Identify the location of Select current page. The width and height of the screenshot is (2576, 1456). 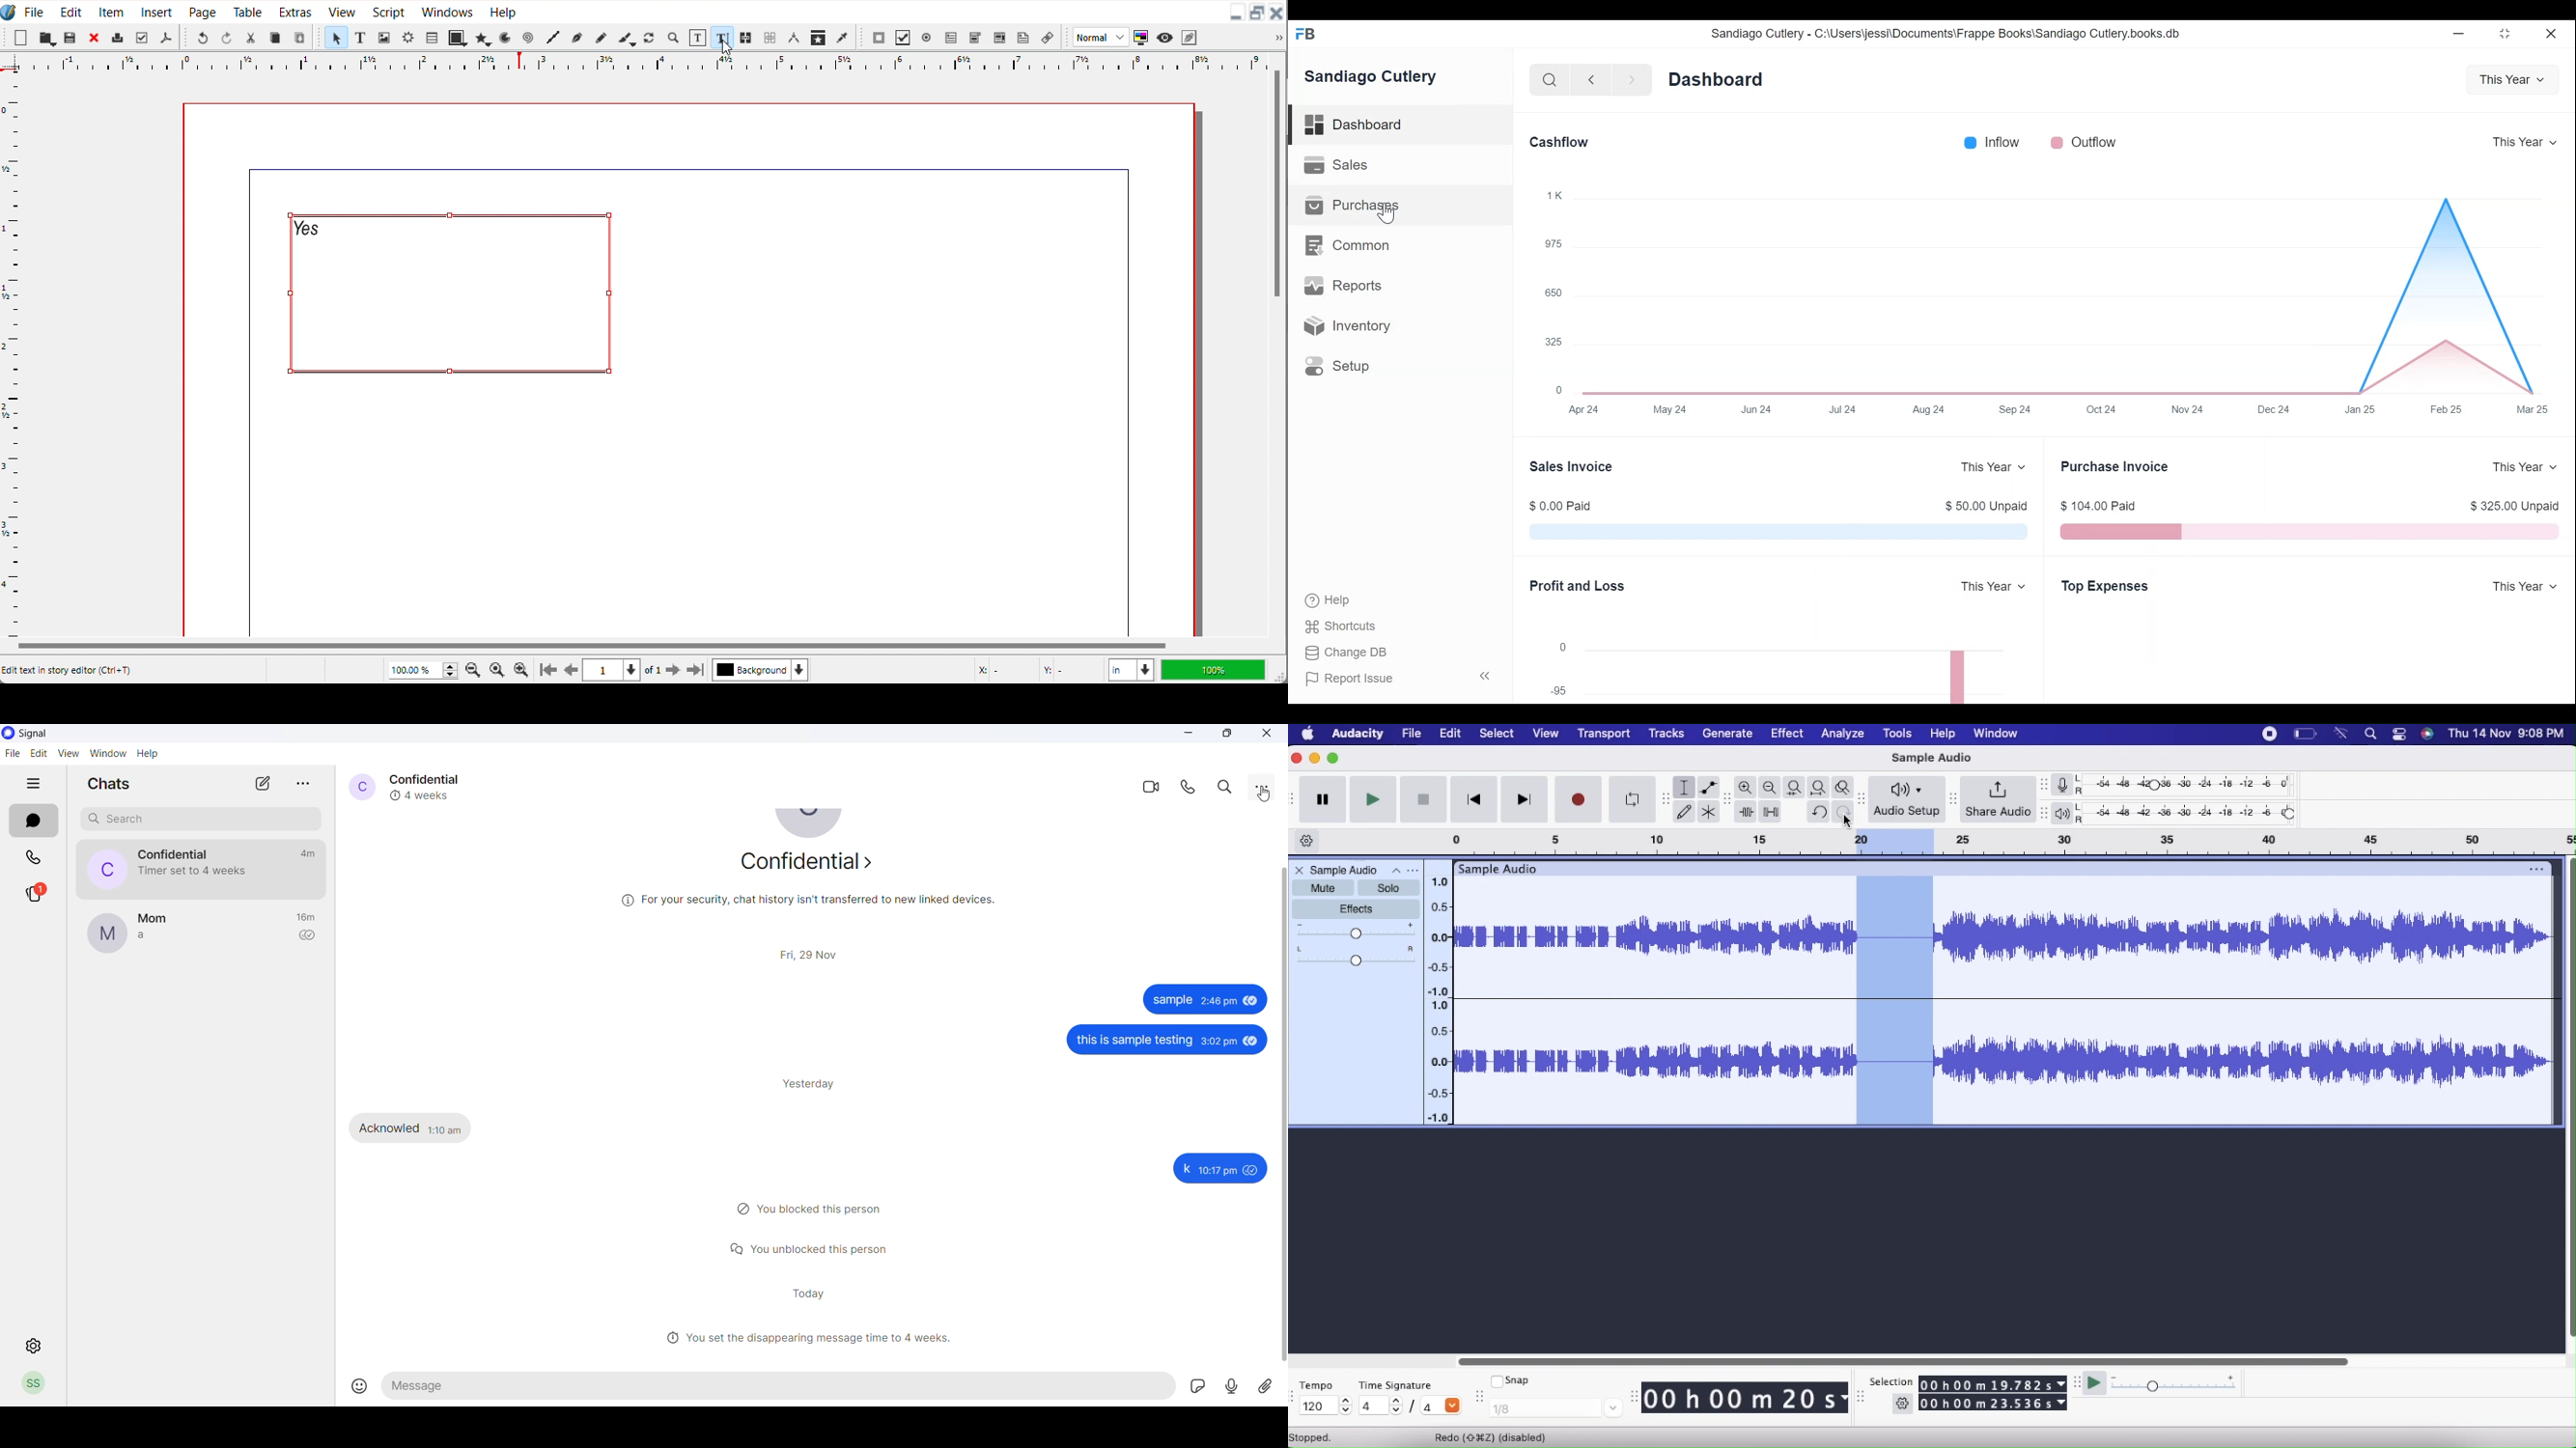
(611, 671).